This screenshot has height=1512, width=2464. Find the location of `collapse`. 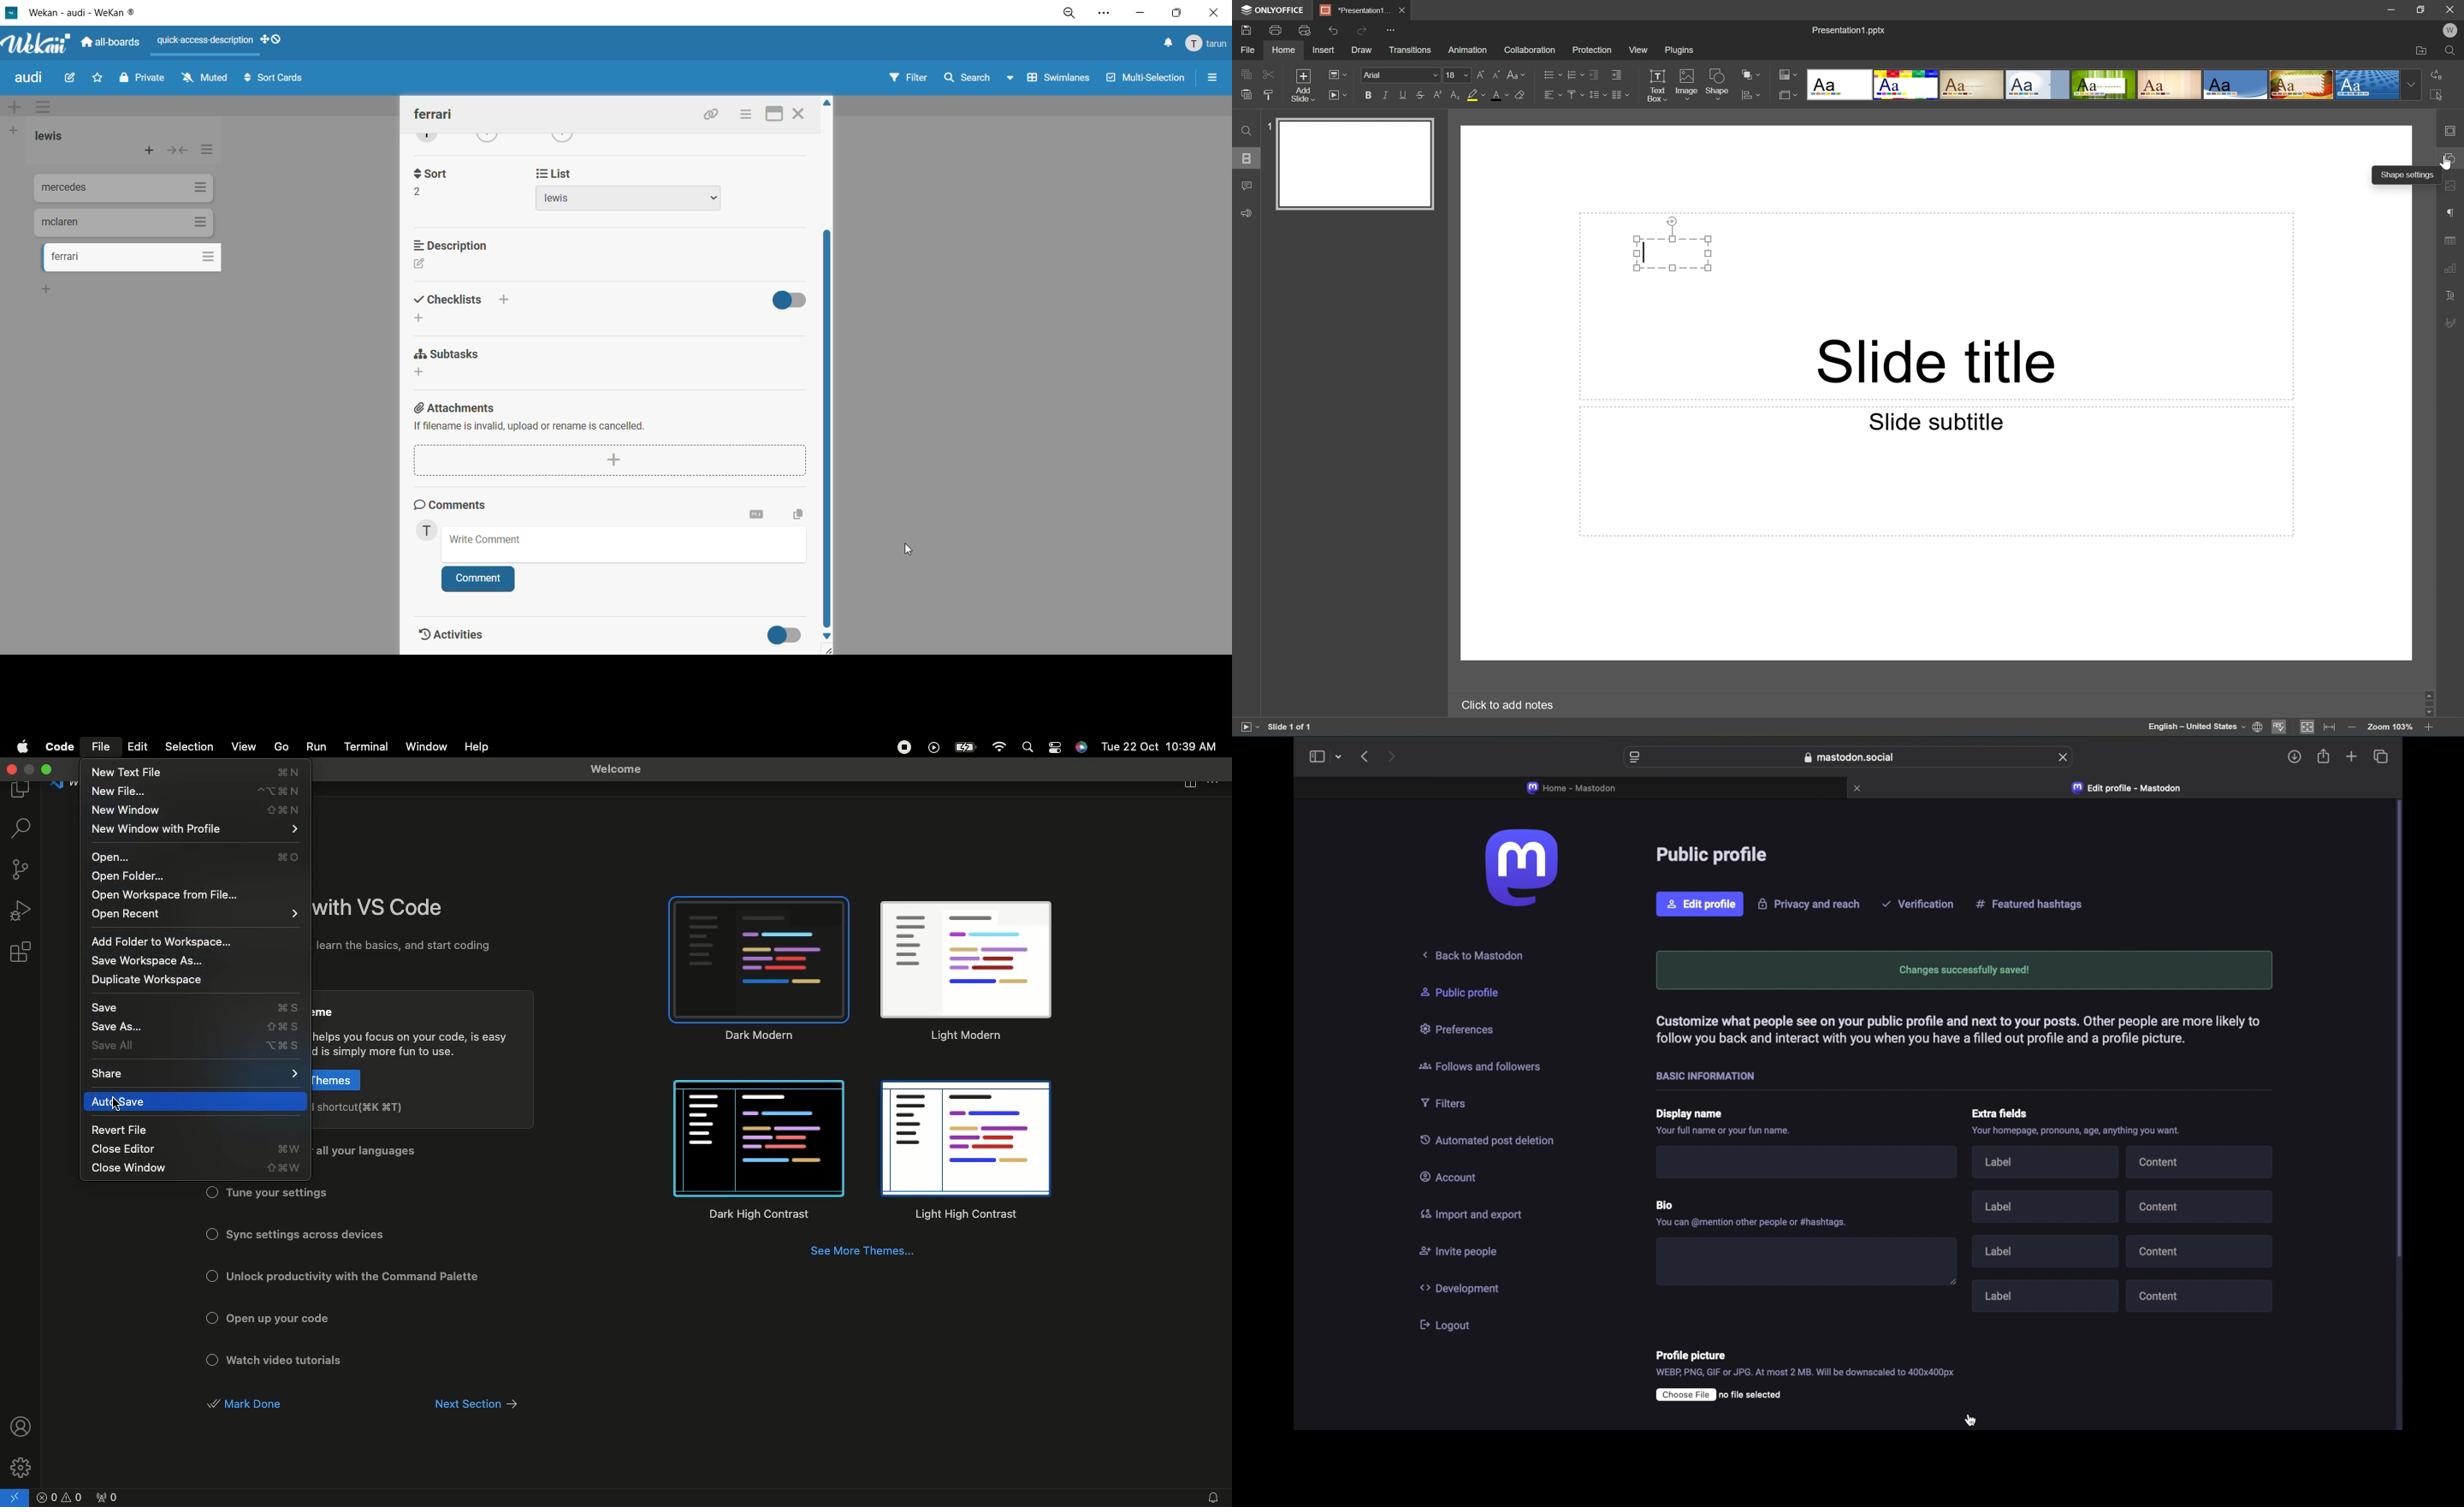

collapse is located at coordinates (180, 151).